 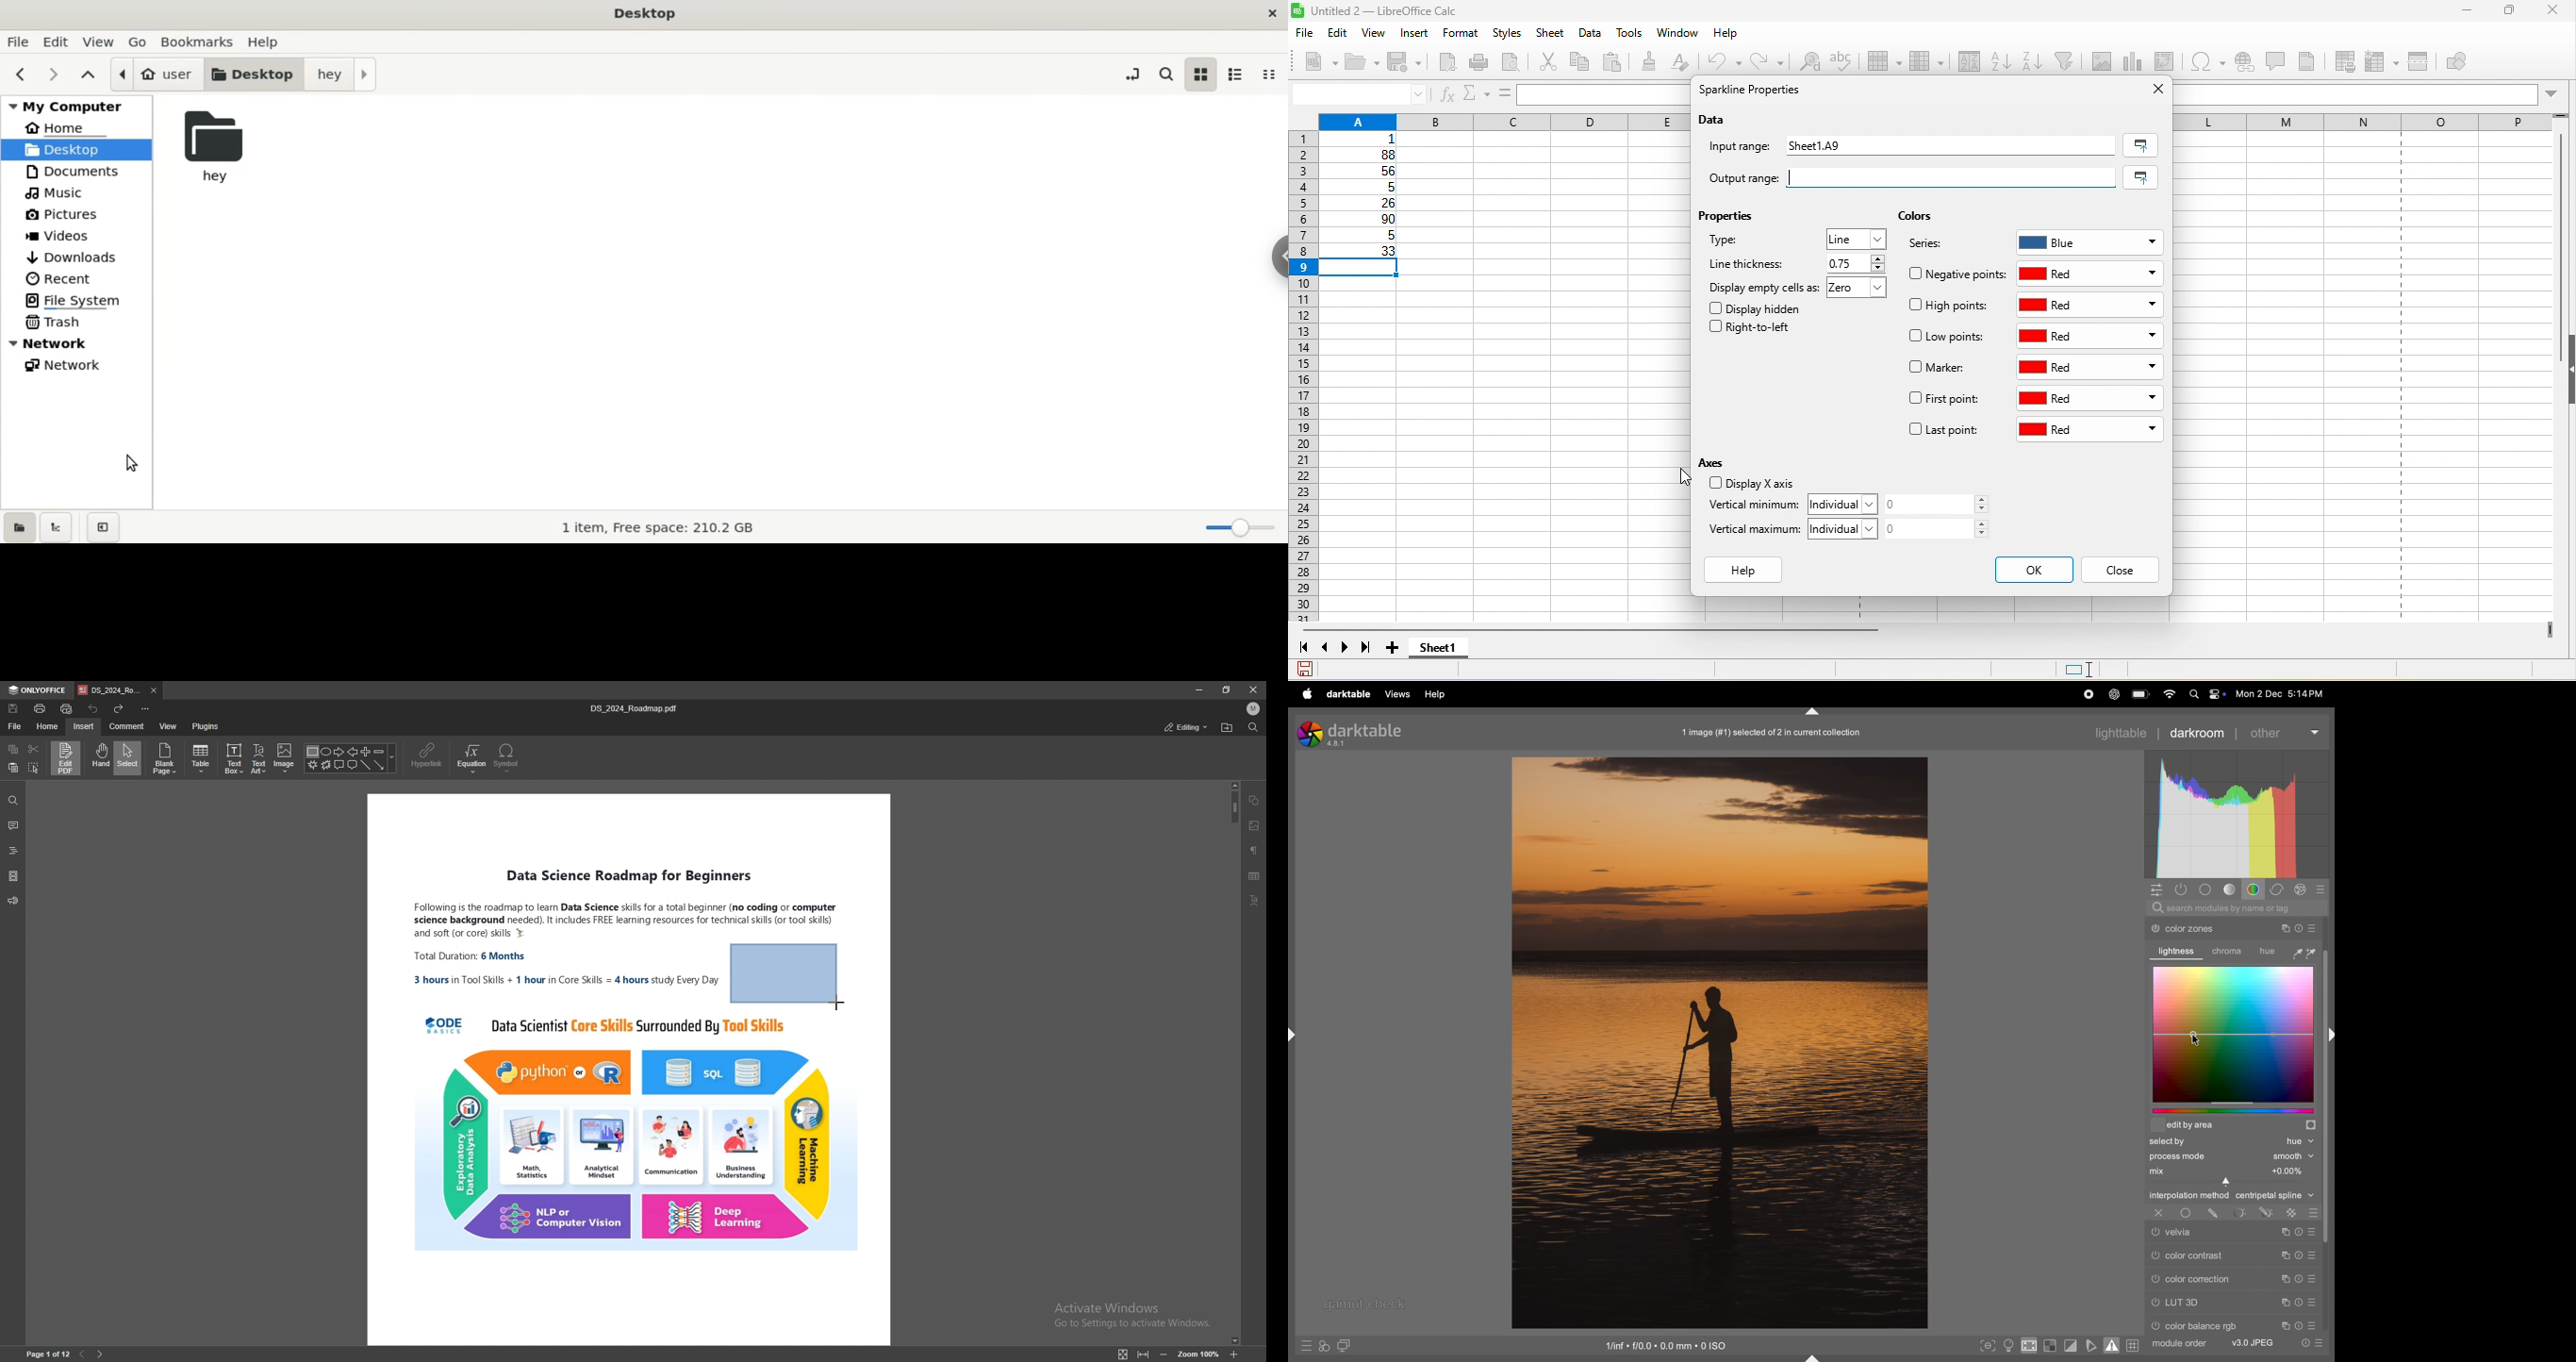 What do you see at coordinates (48, 727) in the screenshot?
I see `home` at bounding box center [48, 727].